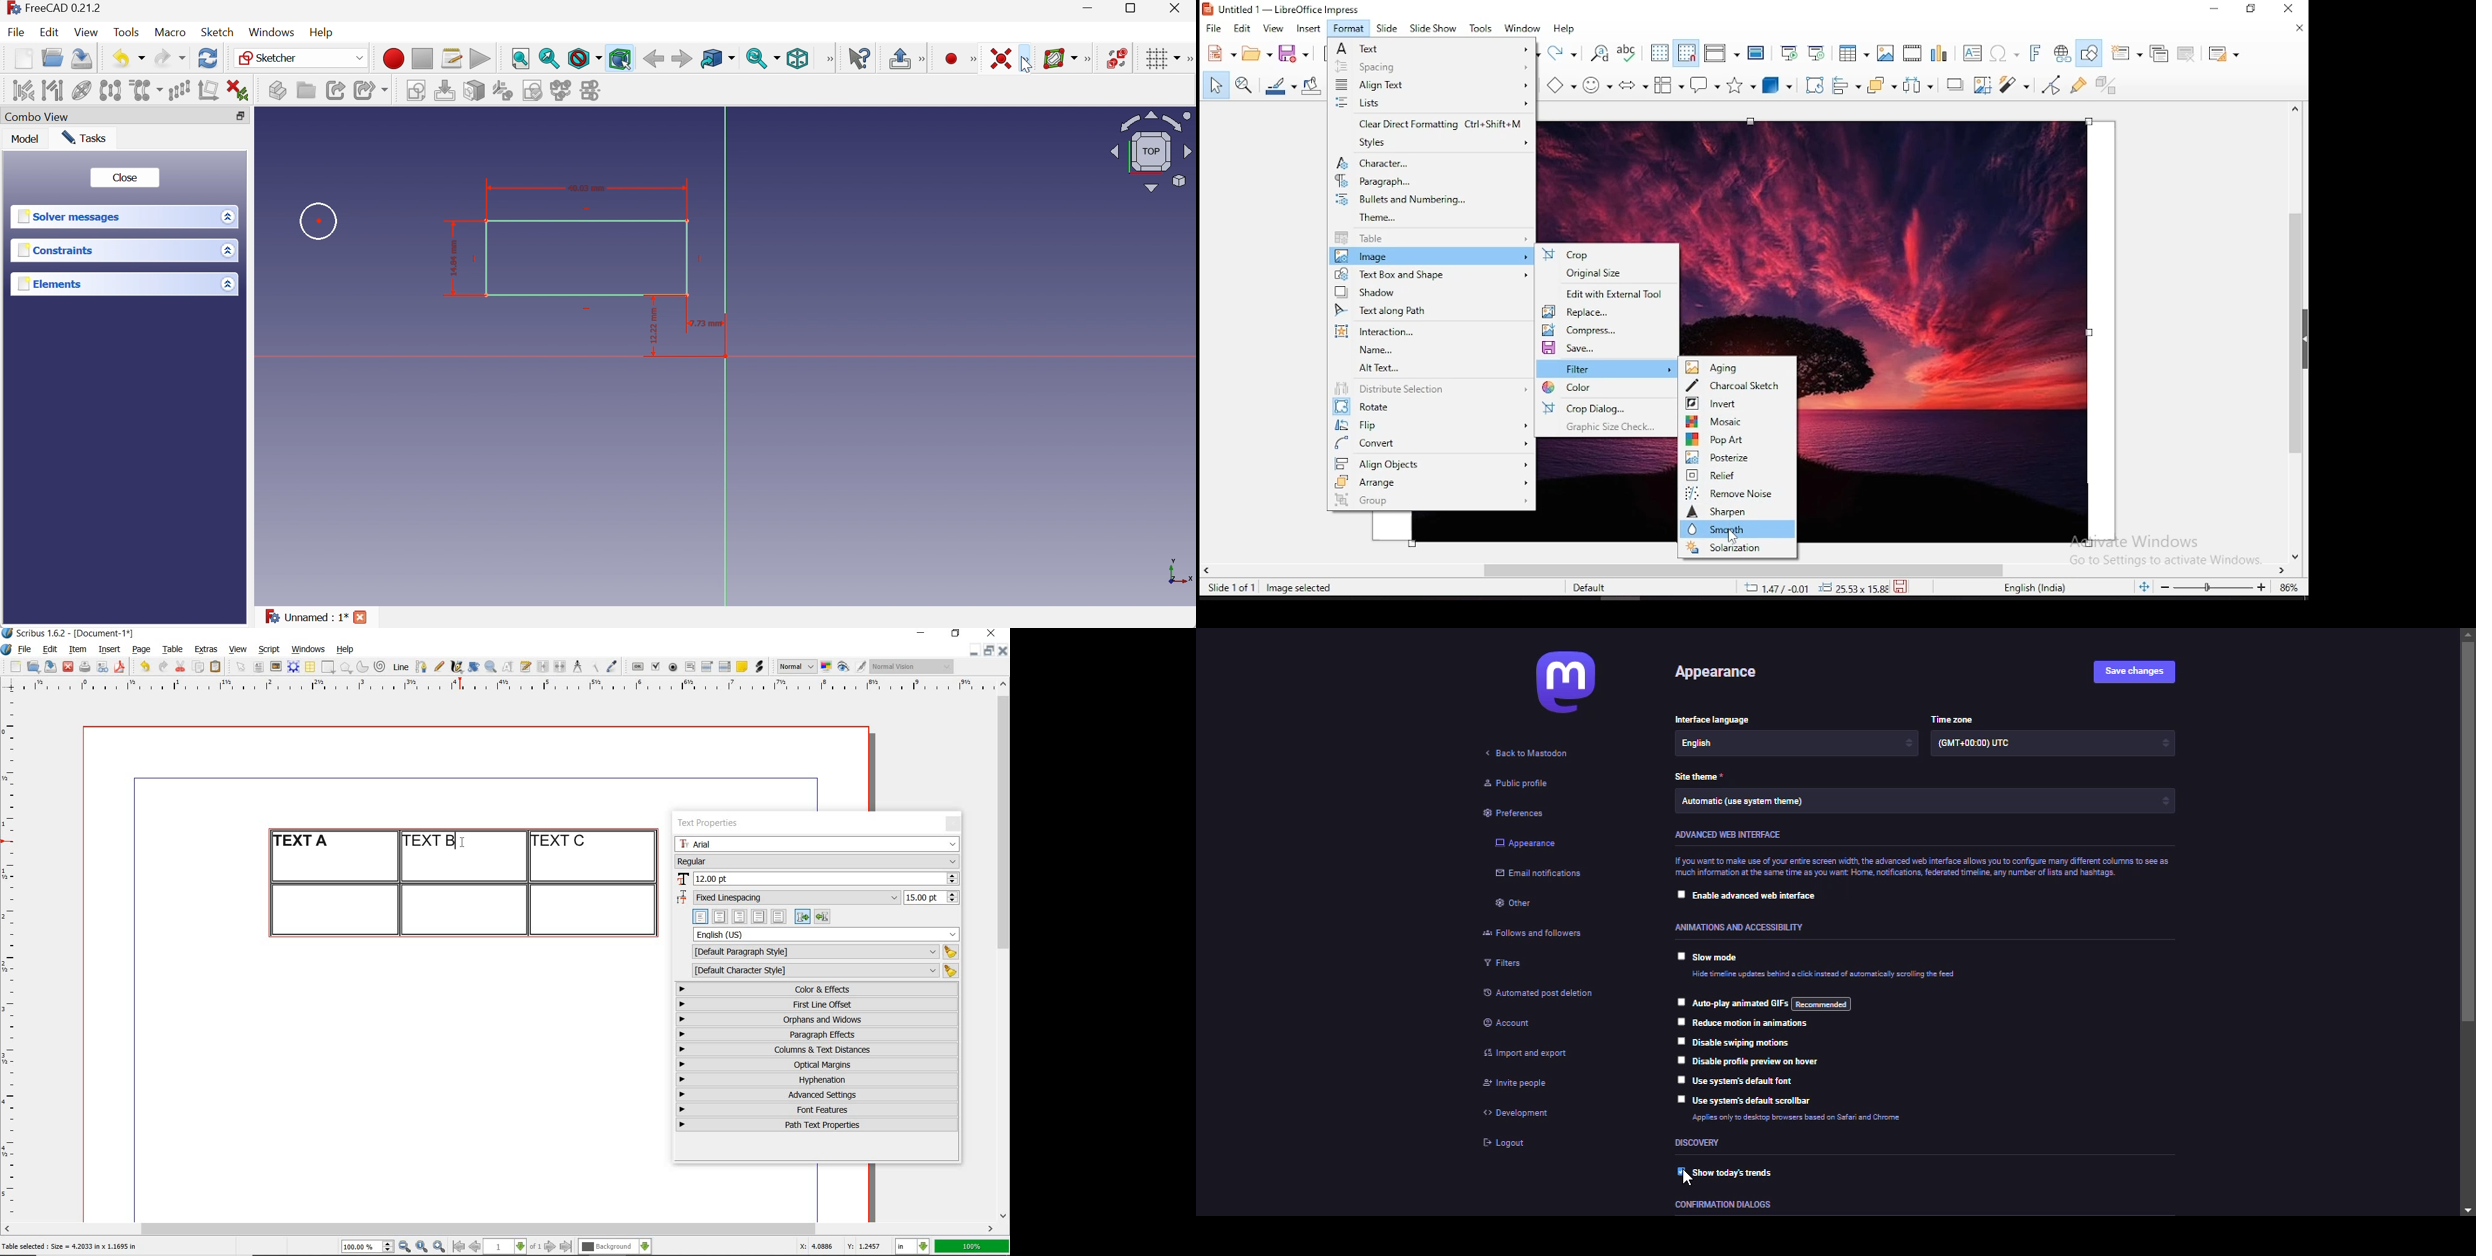 The image size is (2492, 1260). What do you see at coordinates (1762, 1060) in the screenshot?
I see `disable profile preview on hover` at bounding box center [1762, 1060].